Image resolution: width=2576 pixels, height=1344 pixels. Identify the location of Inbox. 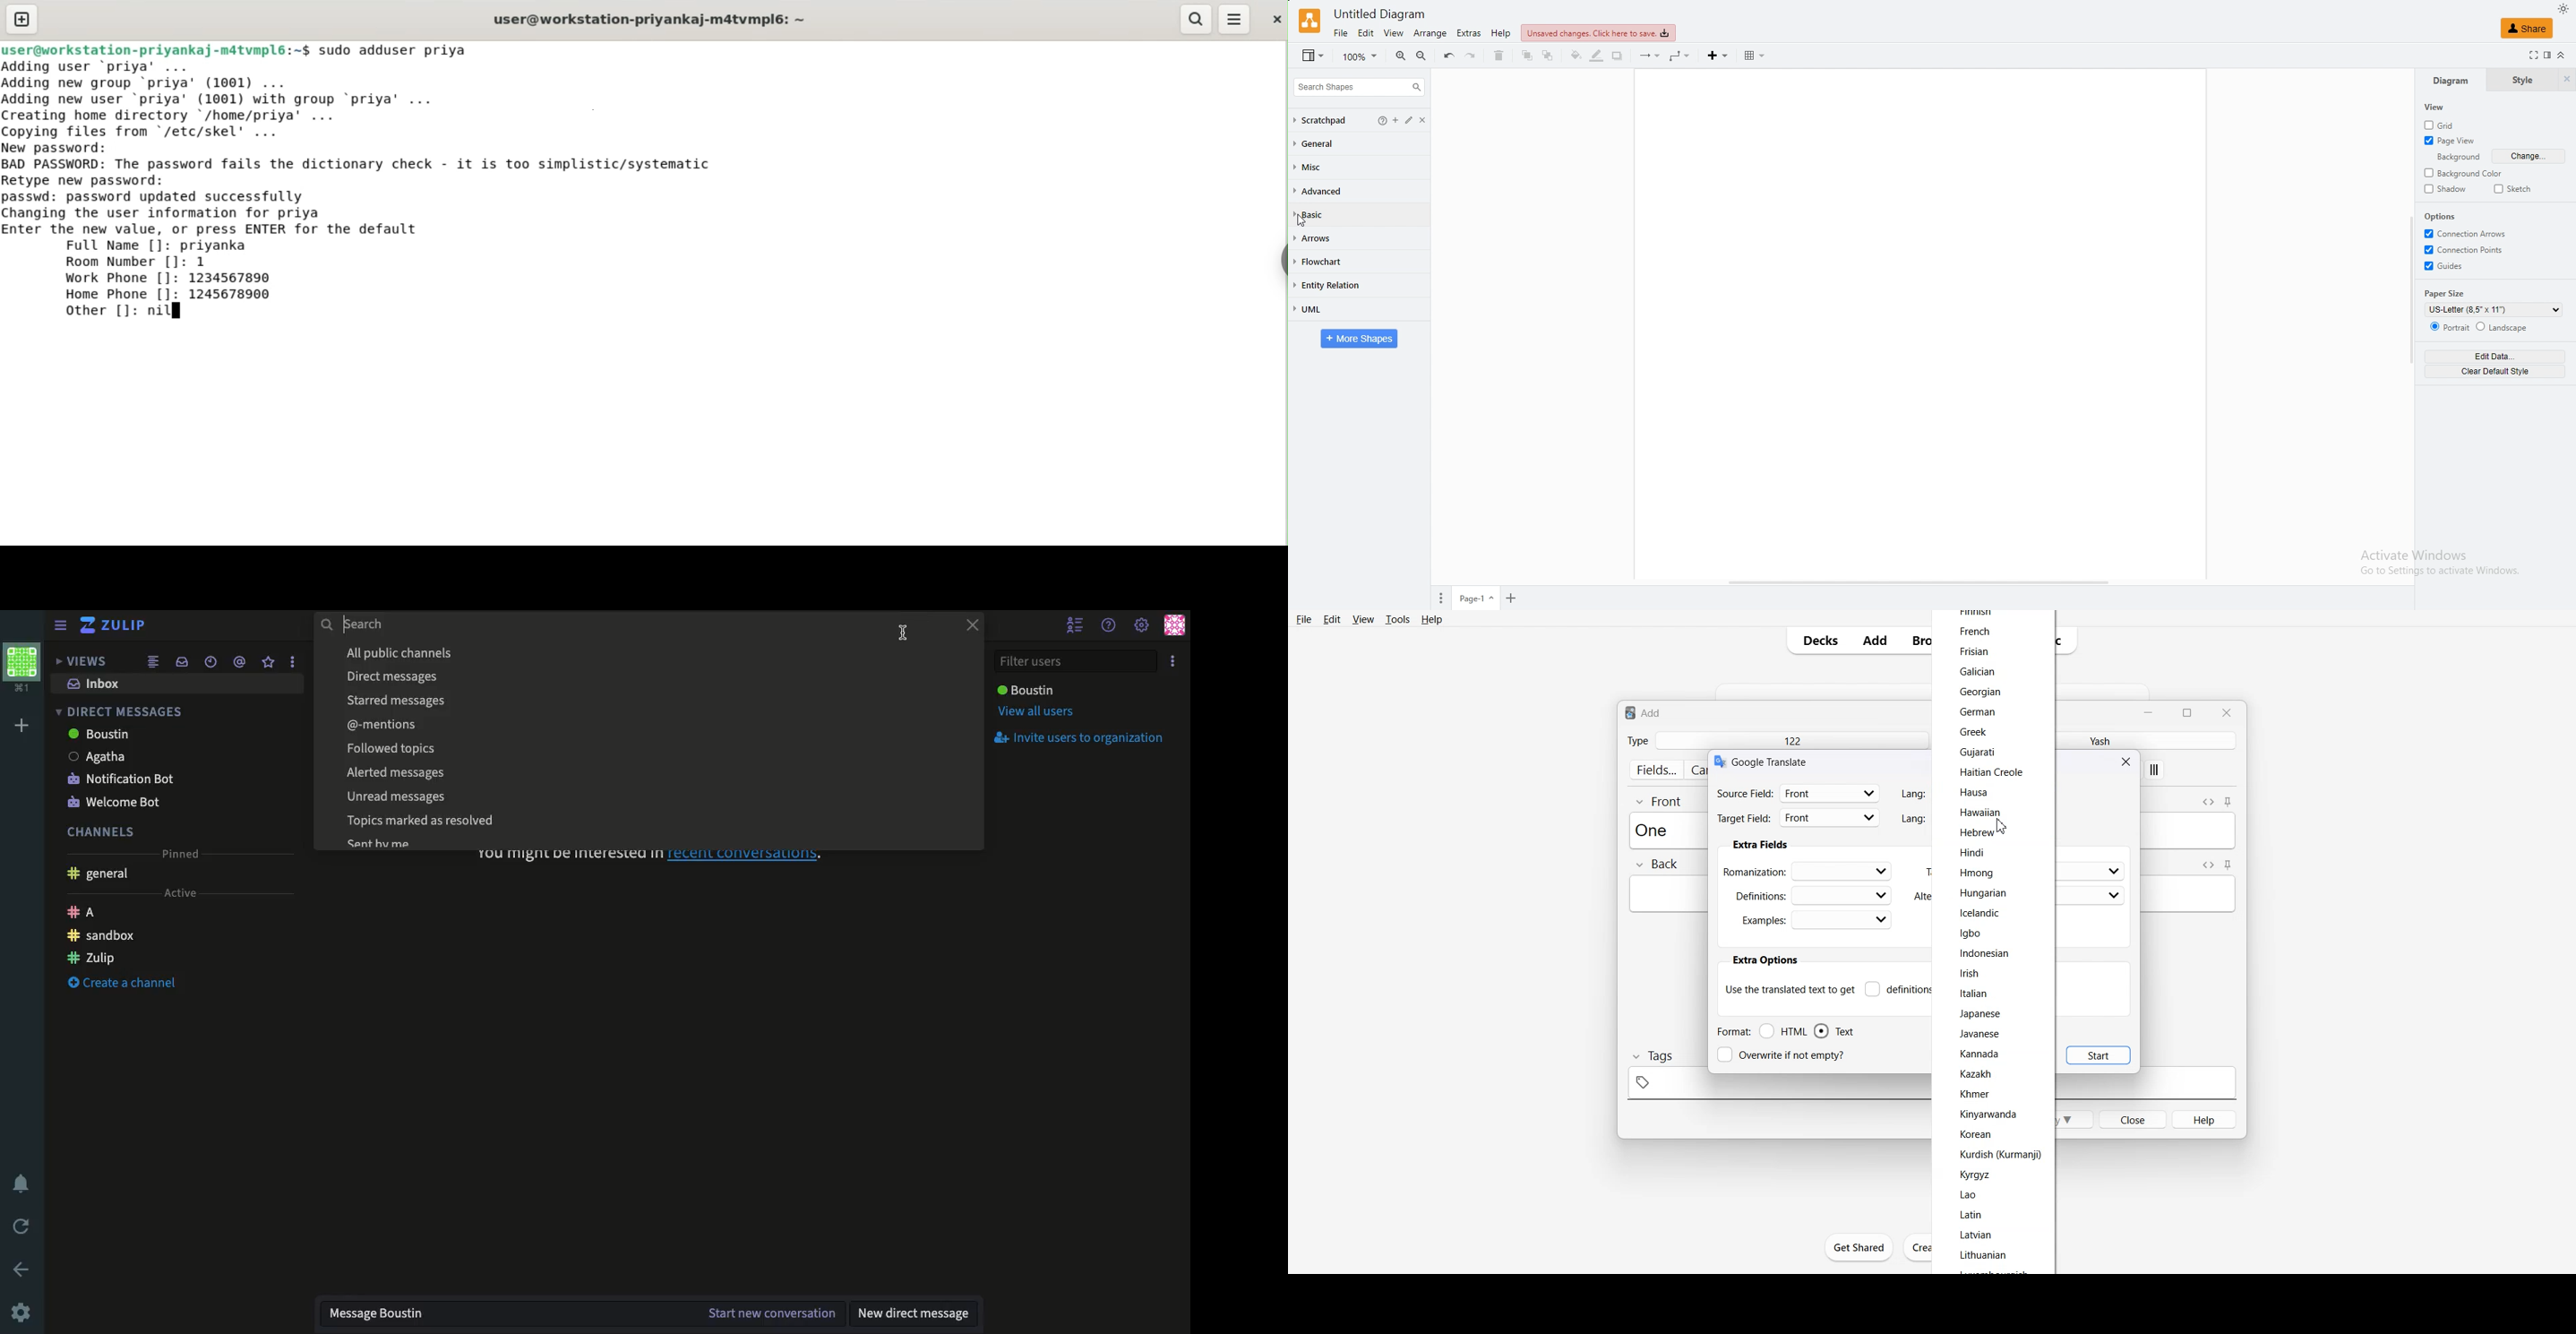
(179, 662).